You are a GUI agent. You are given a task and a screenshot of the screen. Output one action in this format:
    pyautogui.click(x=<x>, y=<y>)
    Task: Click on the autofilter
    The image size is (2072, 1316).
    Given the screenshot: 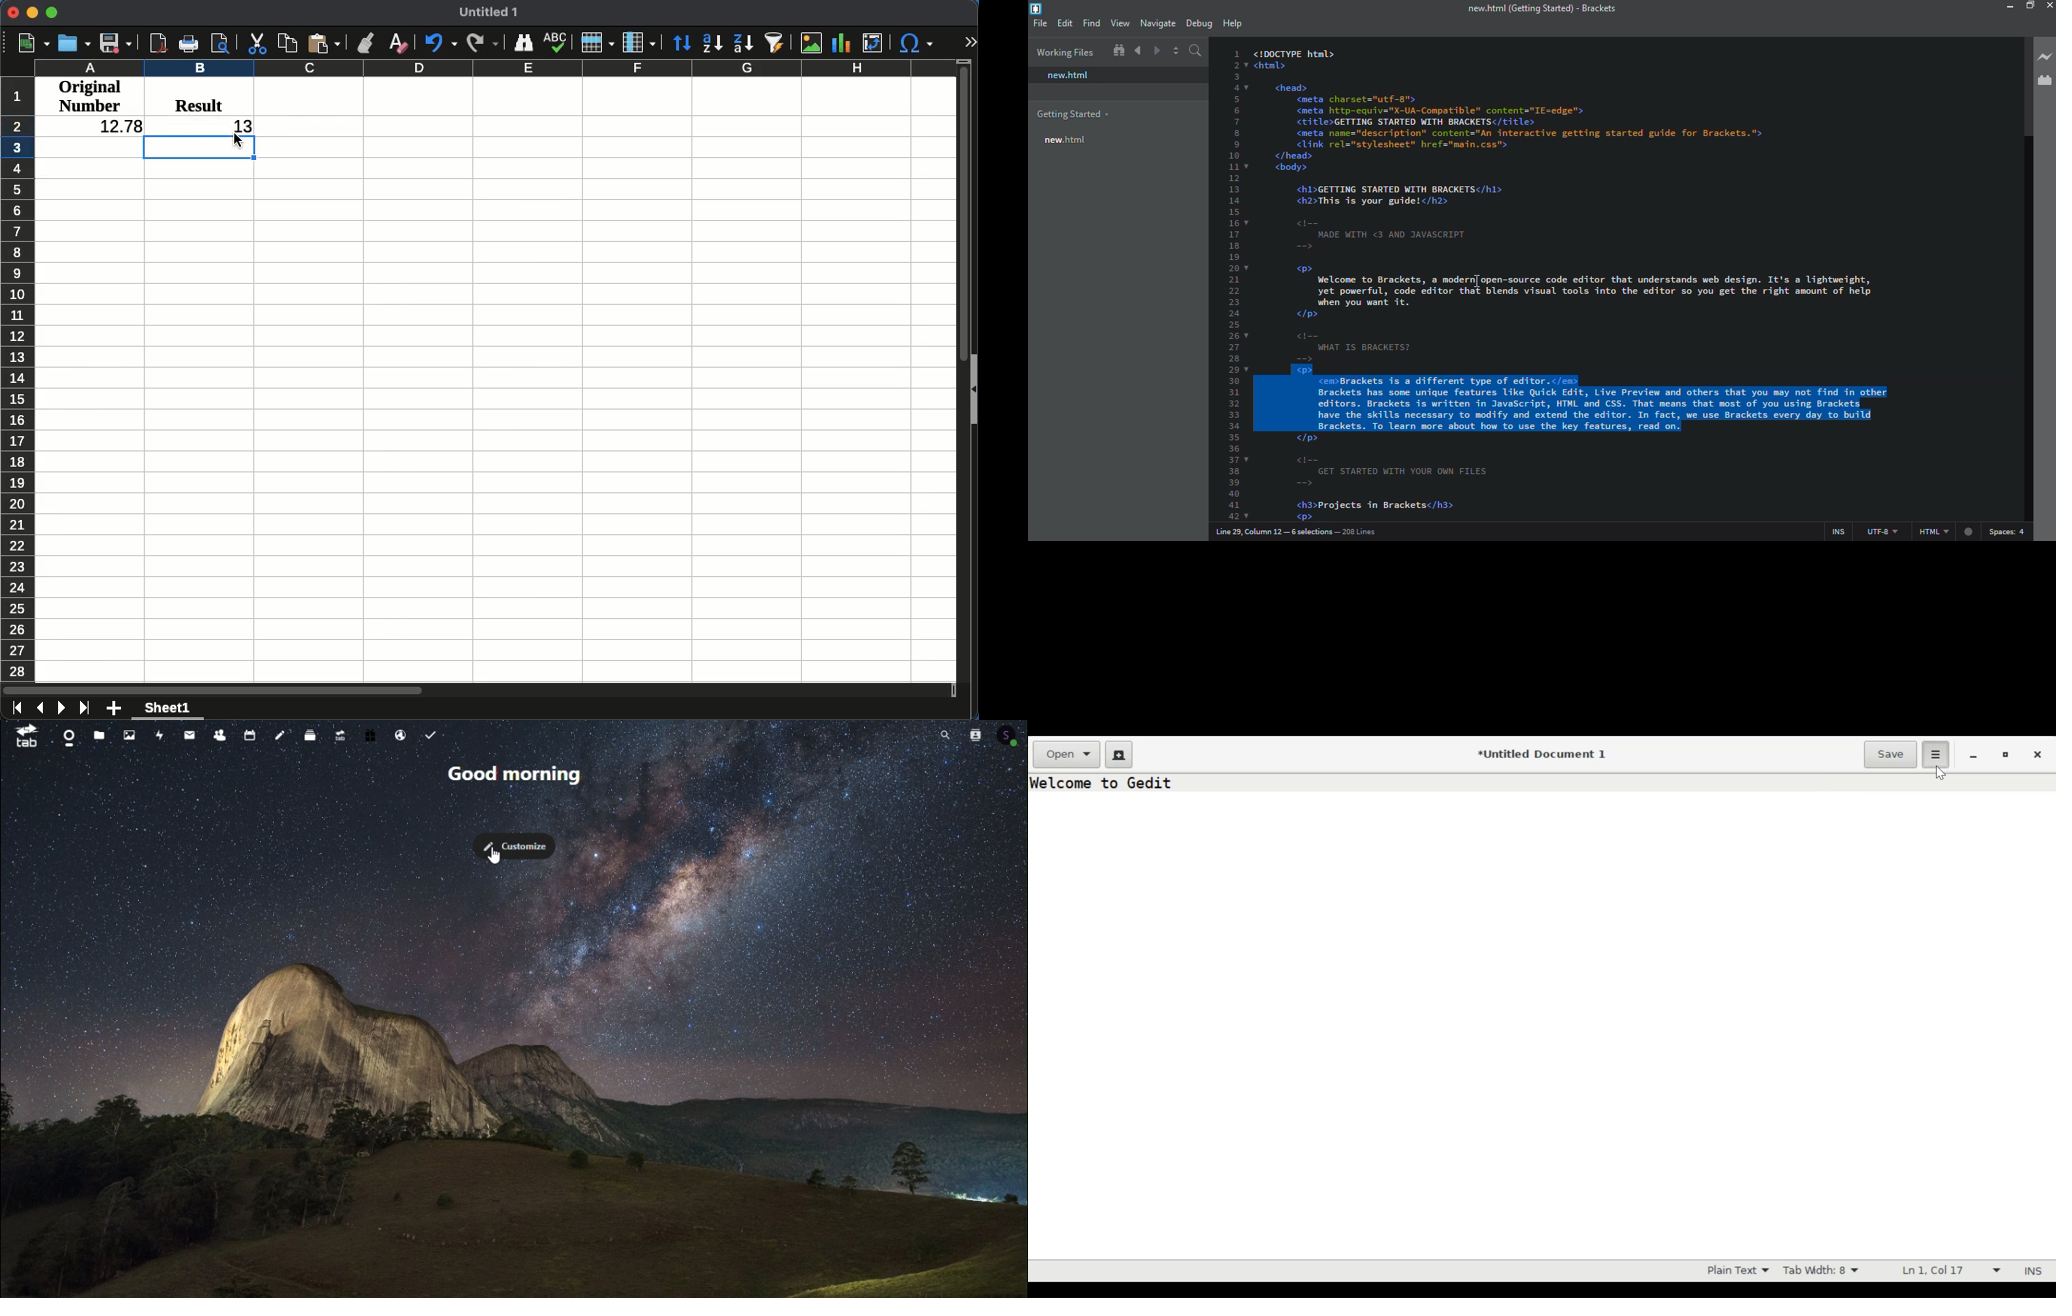 What is the action you would take?
    pyautogui.click(x=776, y=42)
    